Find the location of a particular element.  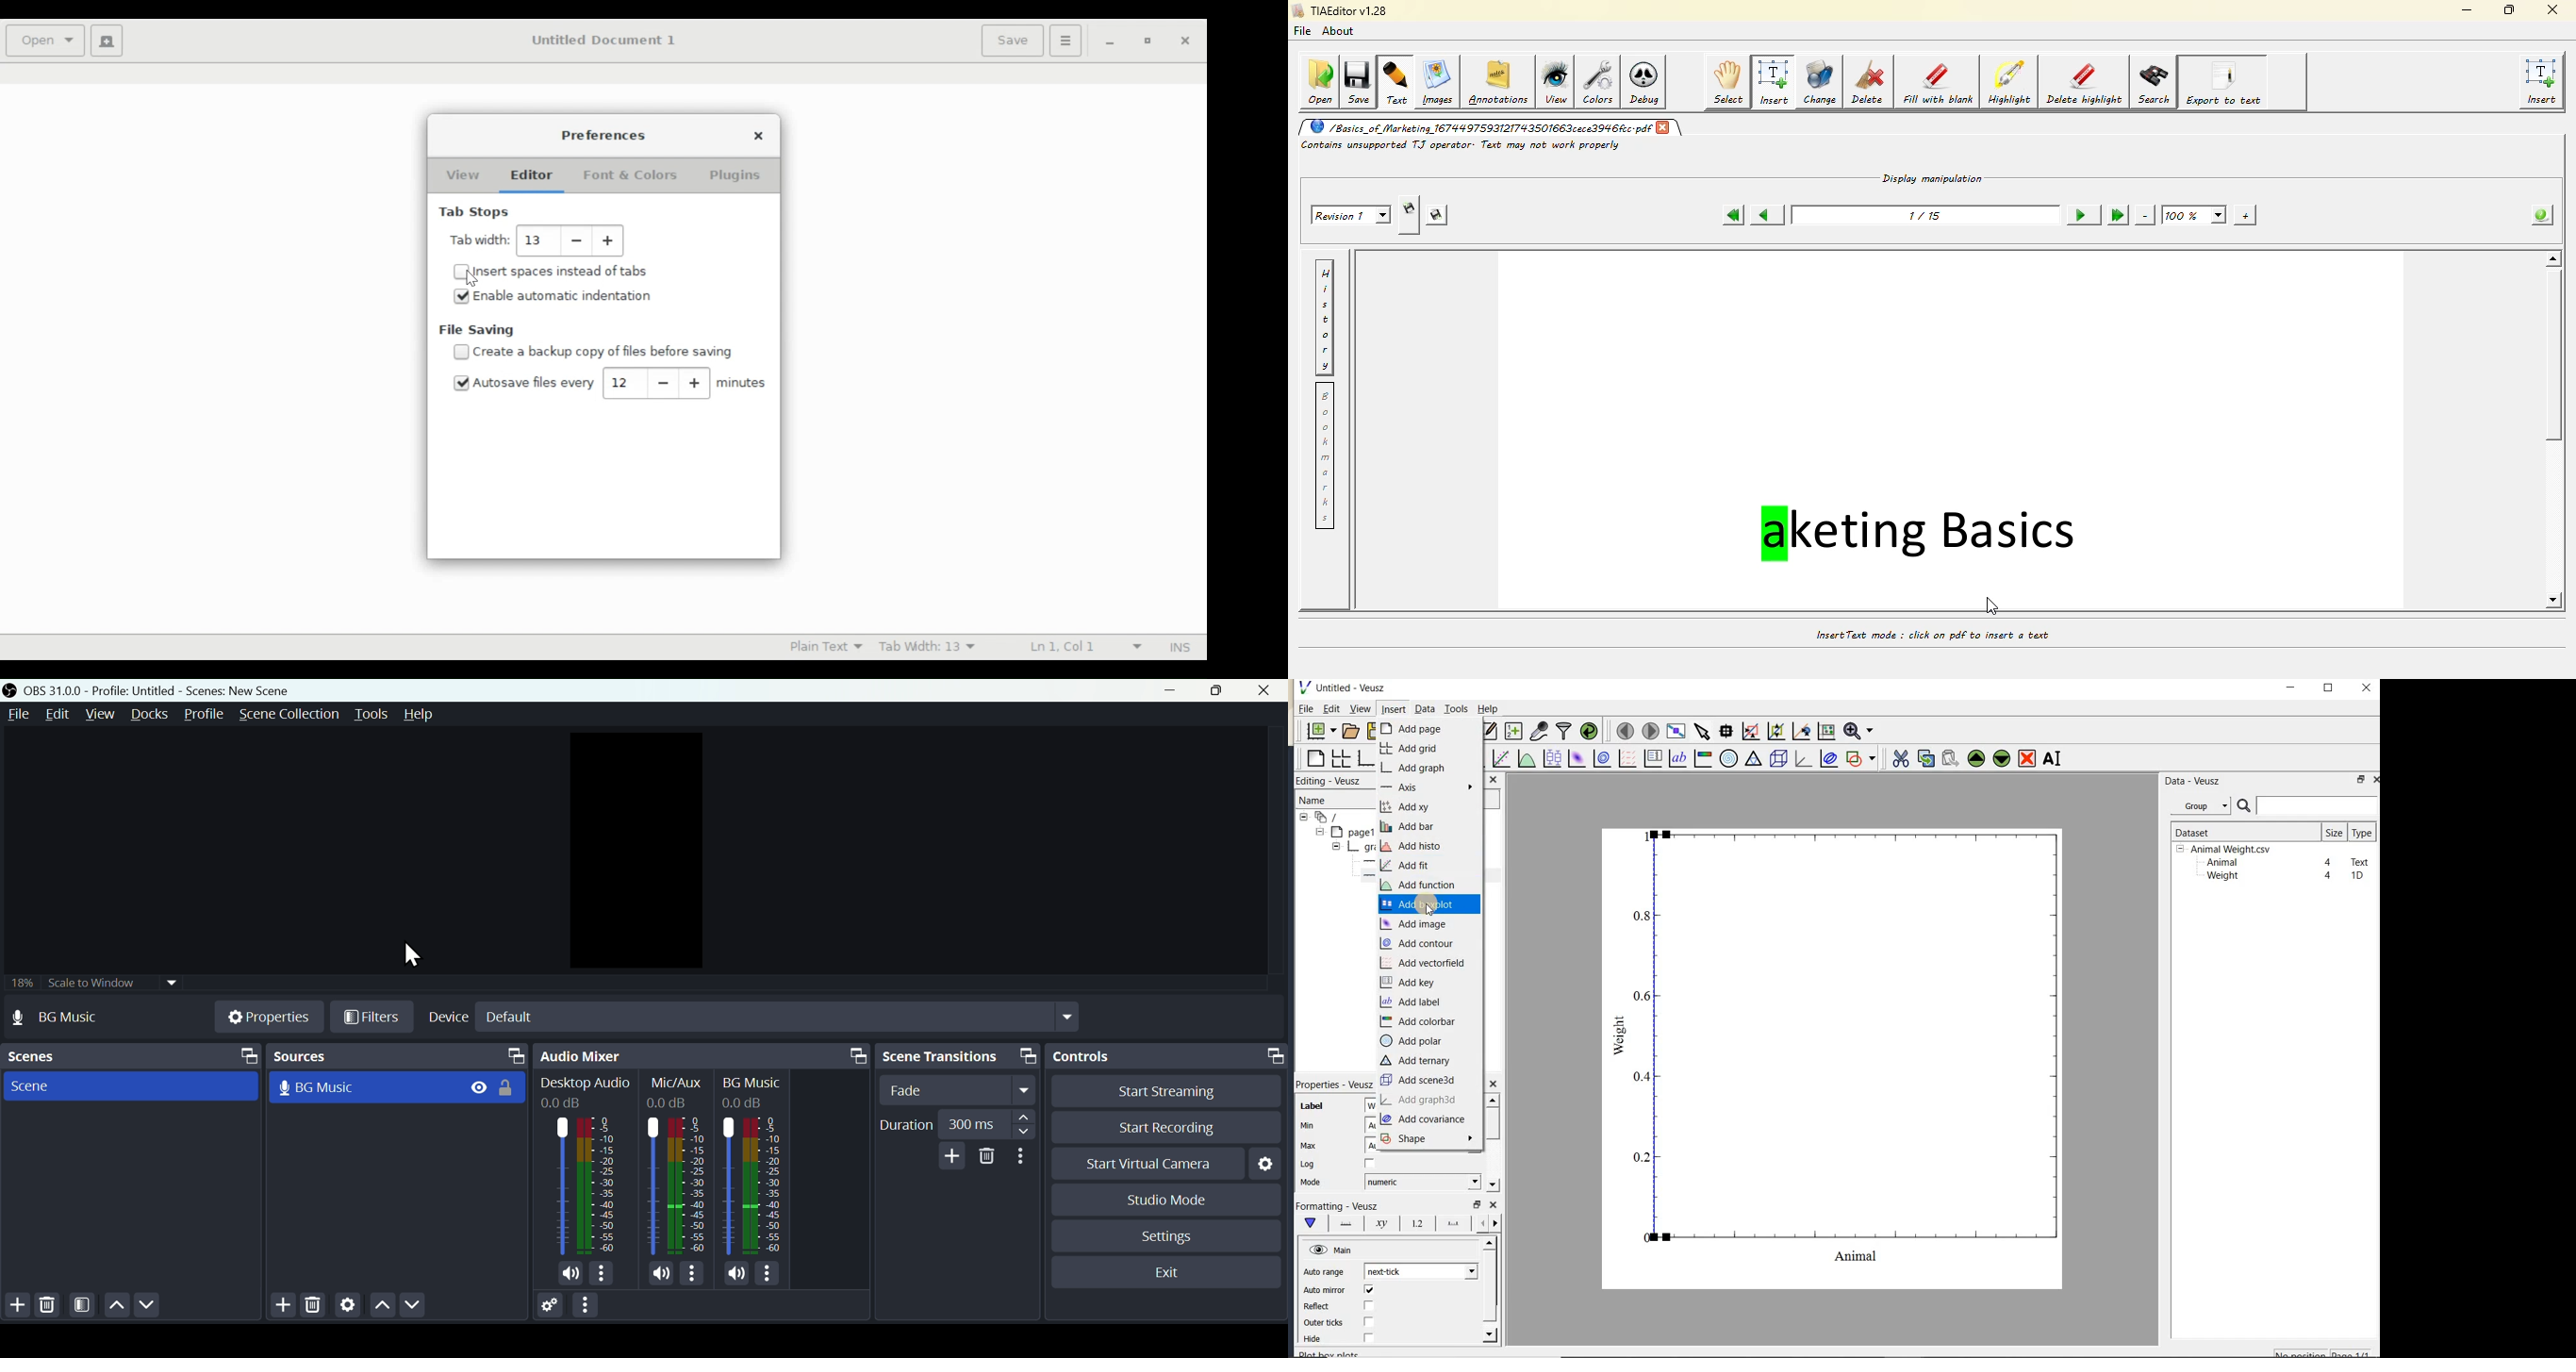

Audio mixer is located at coordinates (700, 1055).